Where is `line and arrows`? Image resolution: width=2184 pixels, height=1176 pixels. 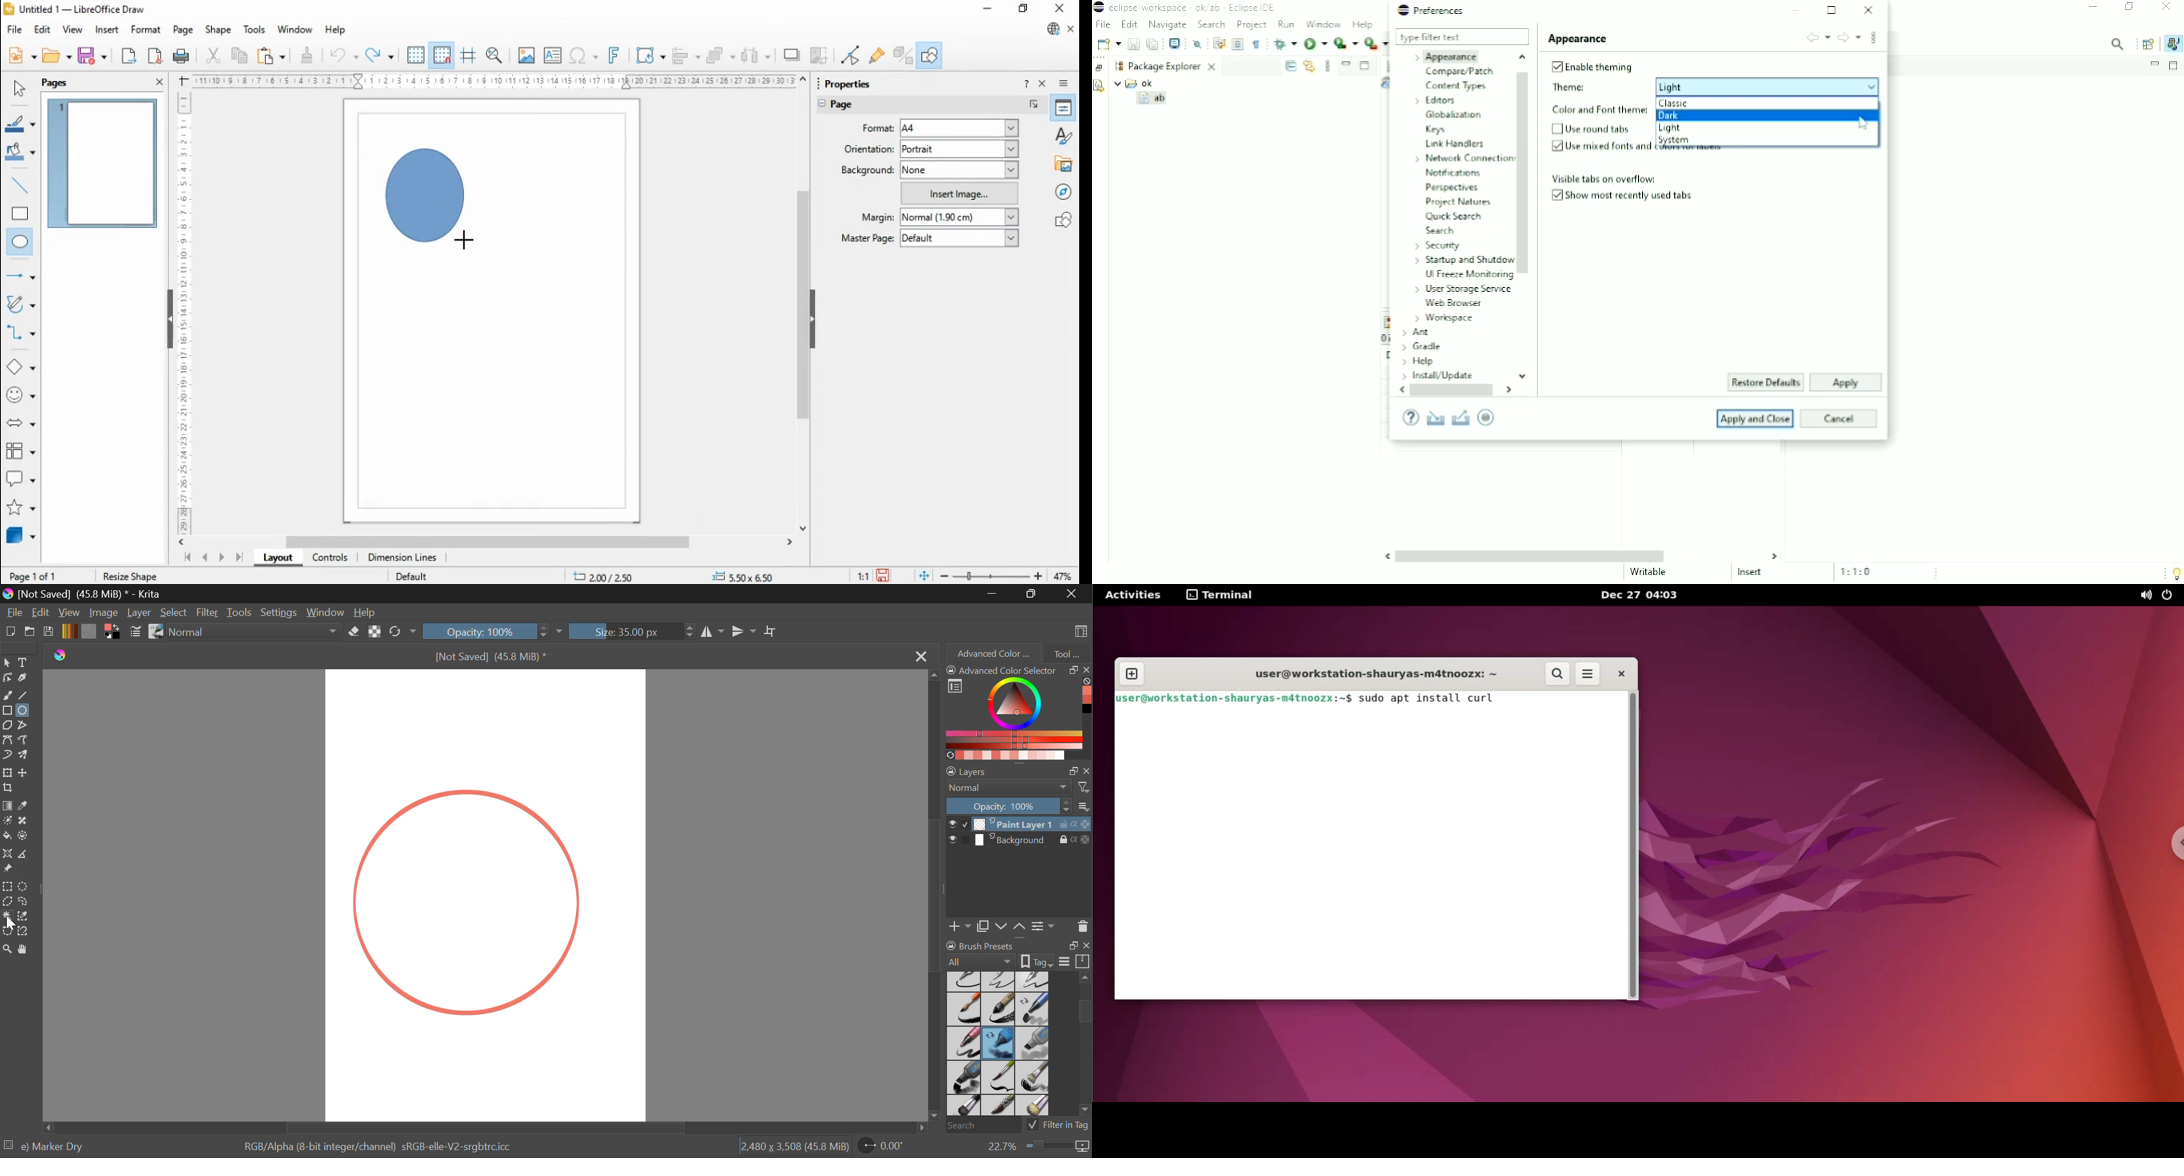 line and arrows is located at coordinates (21, 276).